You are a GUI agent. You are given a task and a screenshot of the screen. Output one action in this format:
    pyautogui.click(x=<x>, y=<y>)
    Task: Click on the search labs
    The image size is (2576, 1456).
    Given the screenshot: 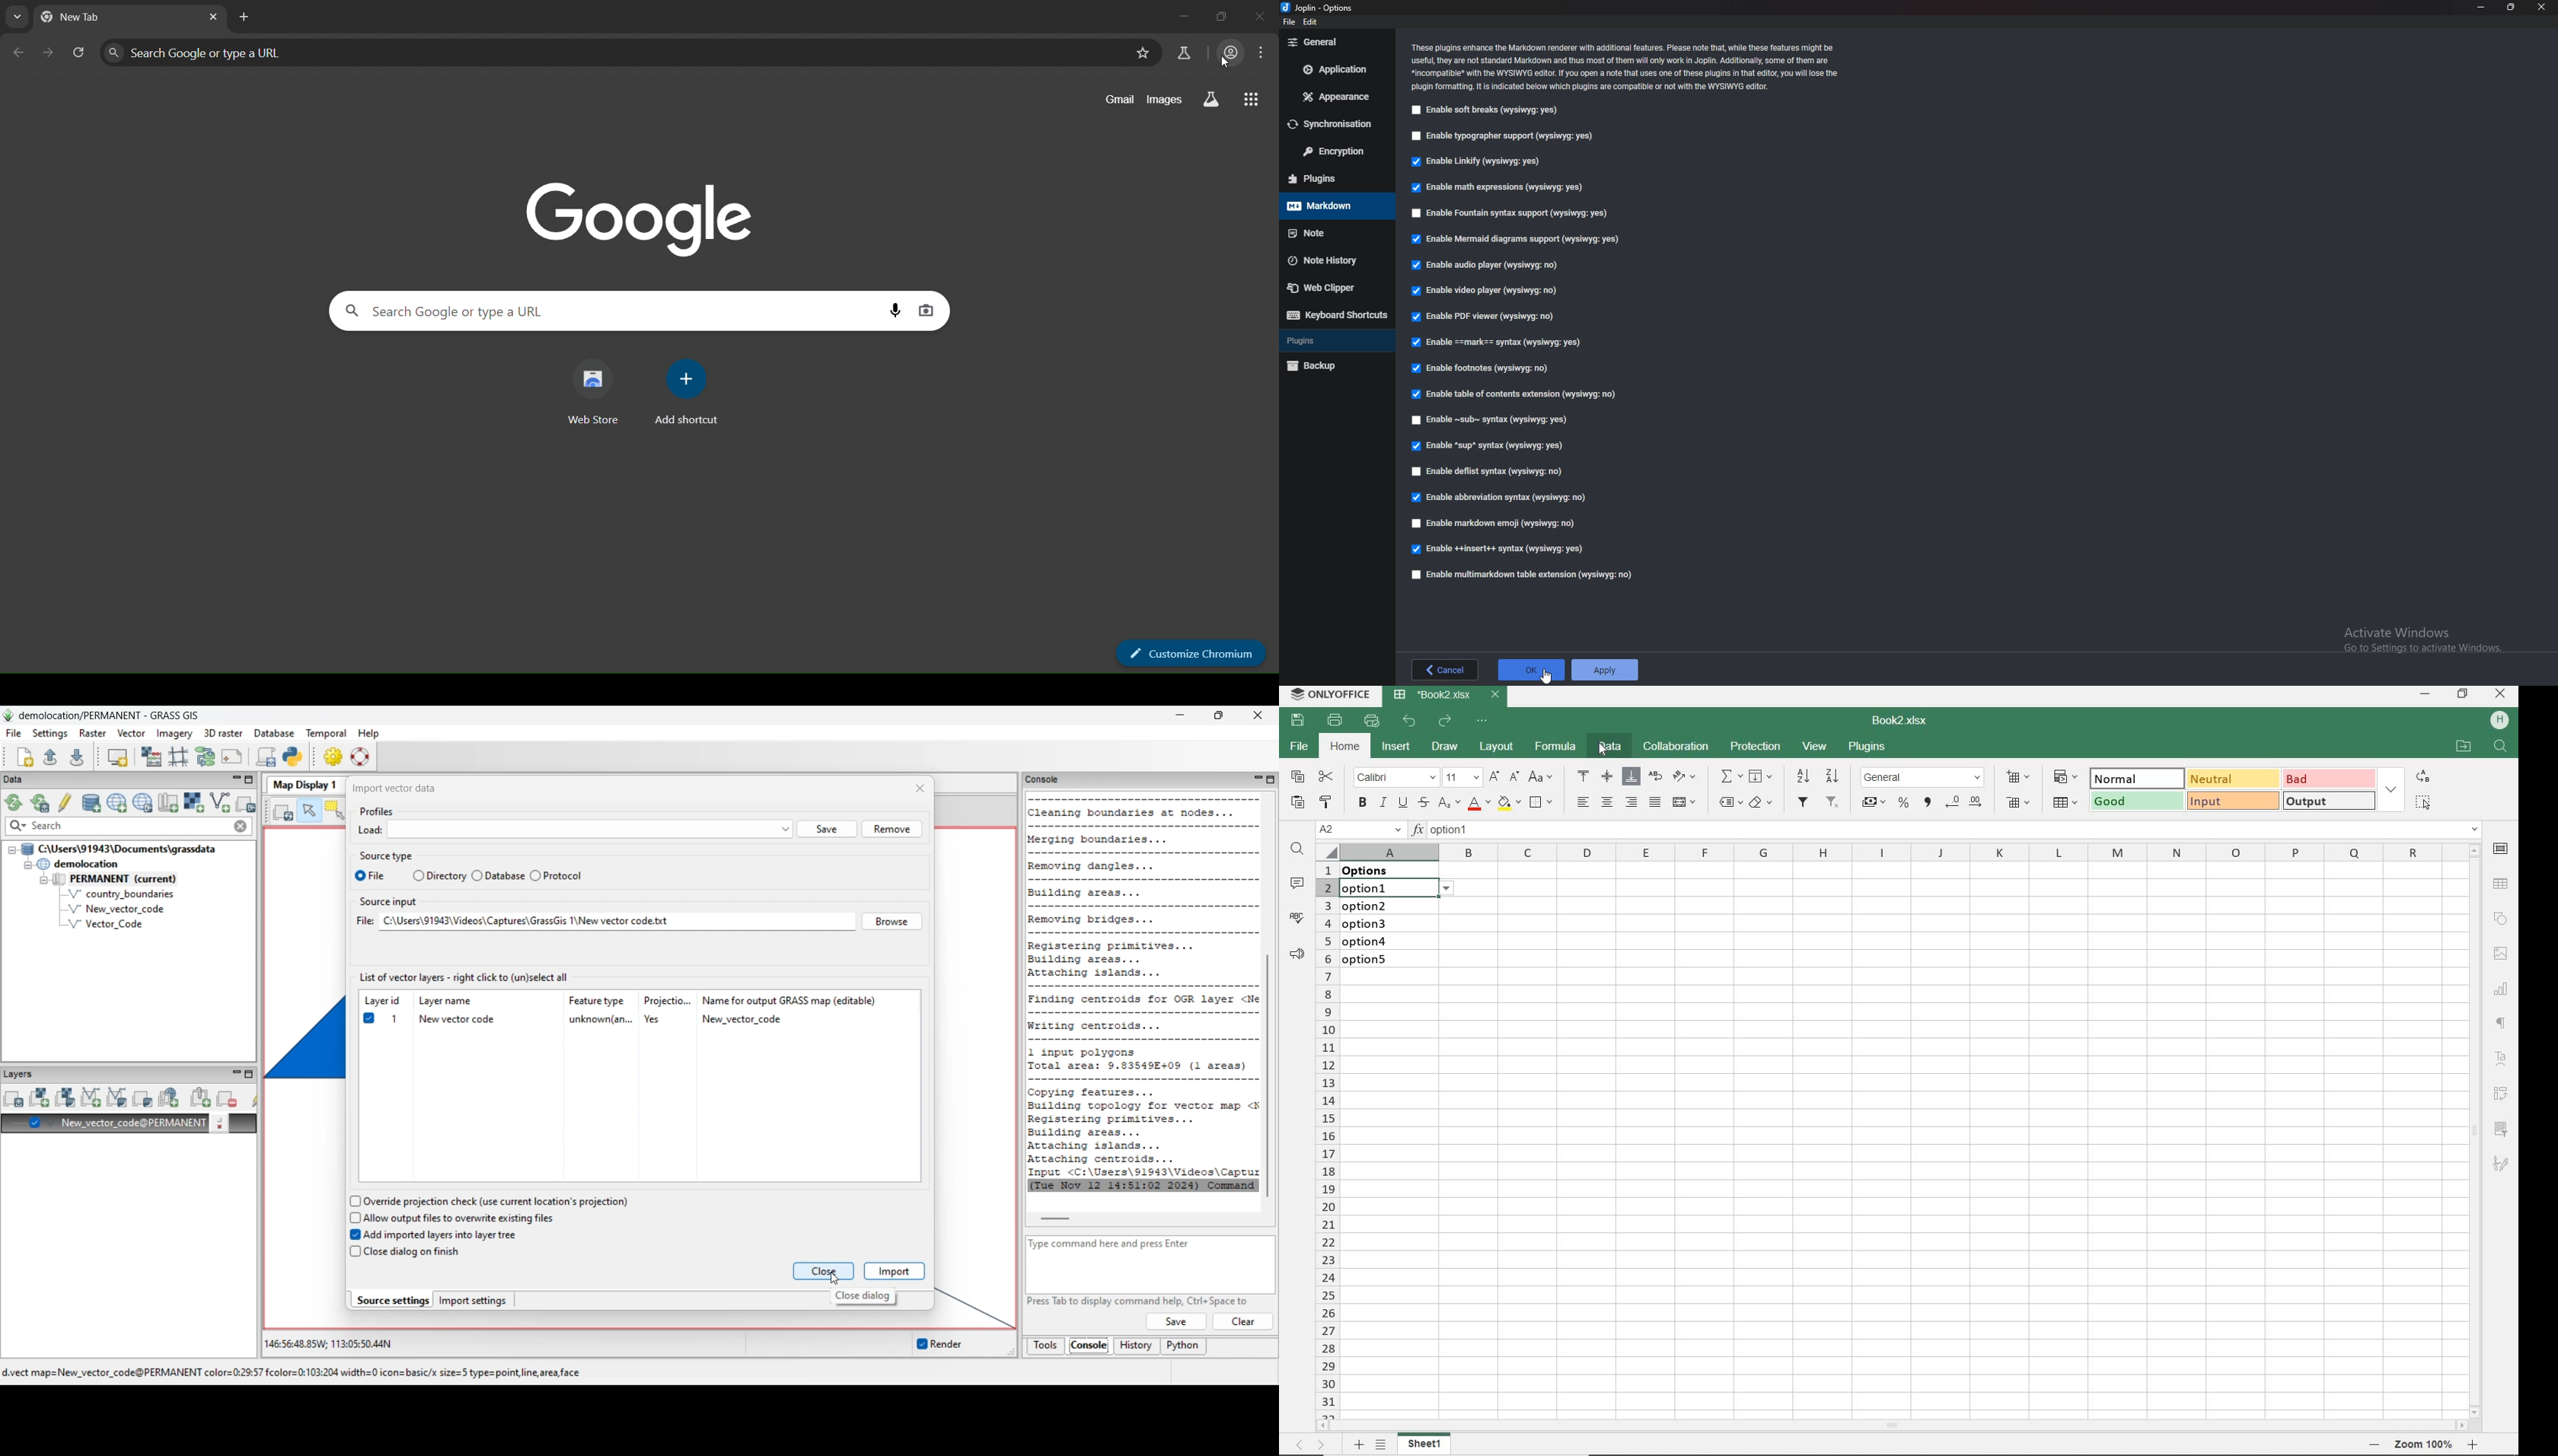 What is the action you would take?
    pyautogui.click(x=1206, y=99)
    